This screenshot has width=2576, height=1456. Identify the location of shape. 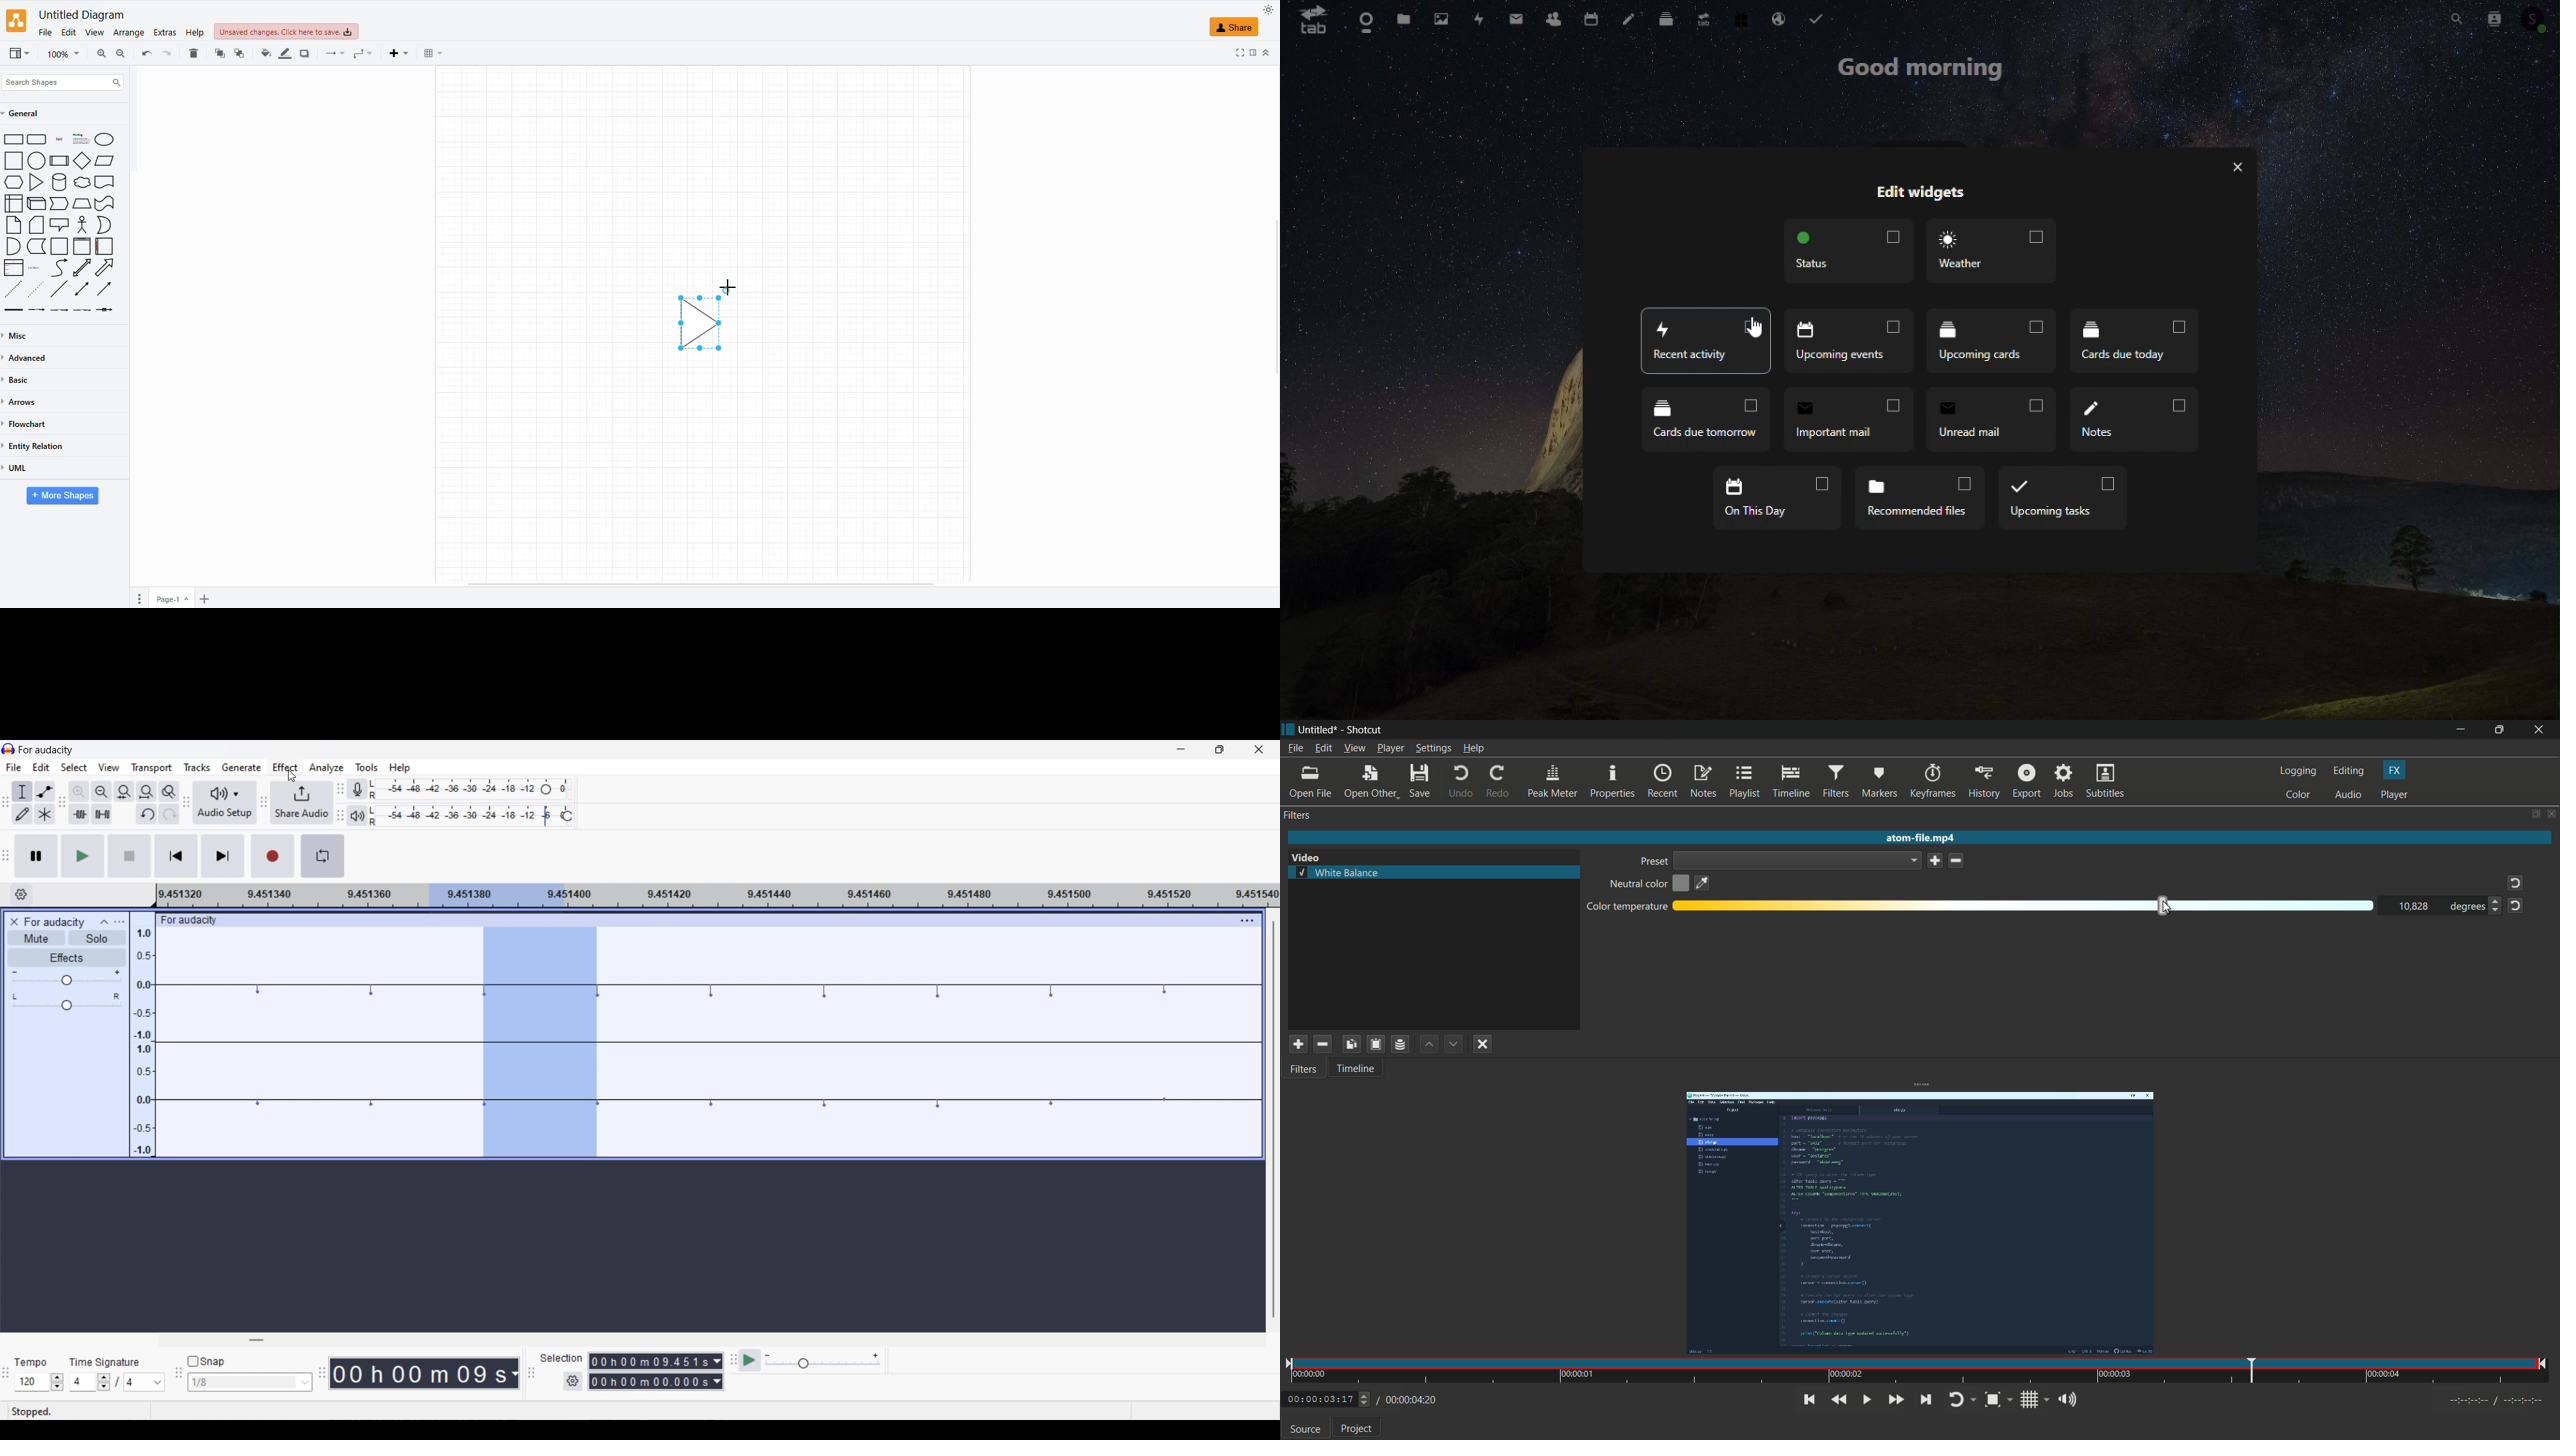
(1241, 27).